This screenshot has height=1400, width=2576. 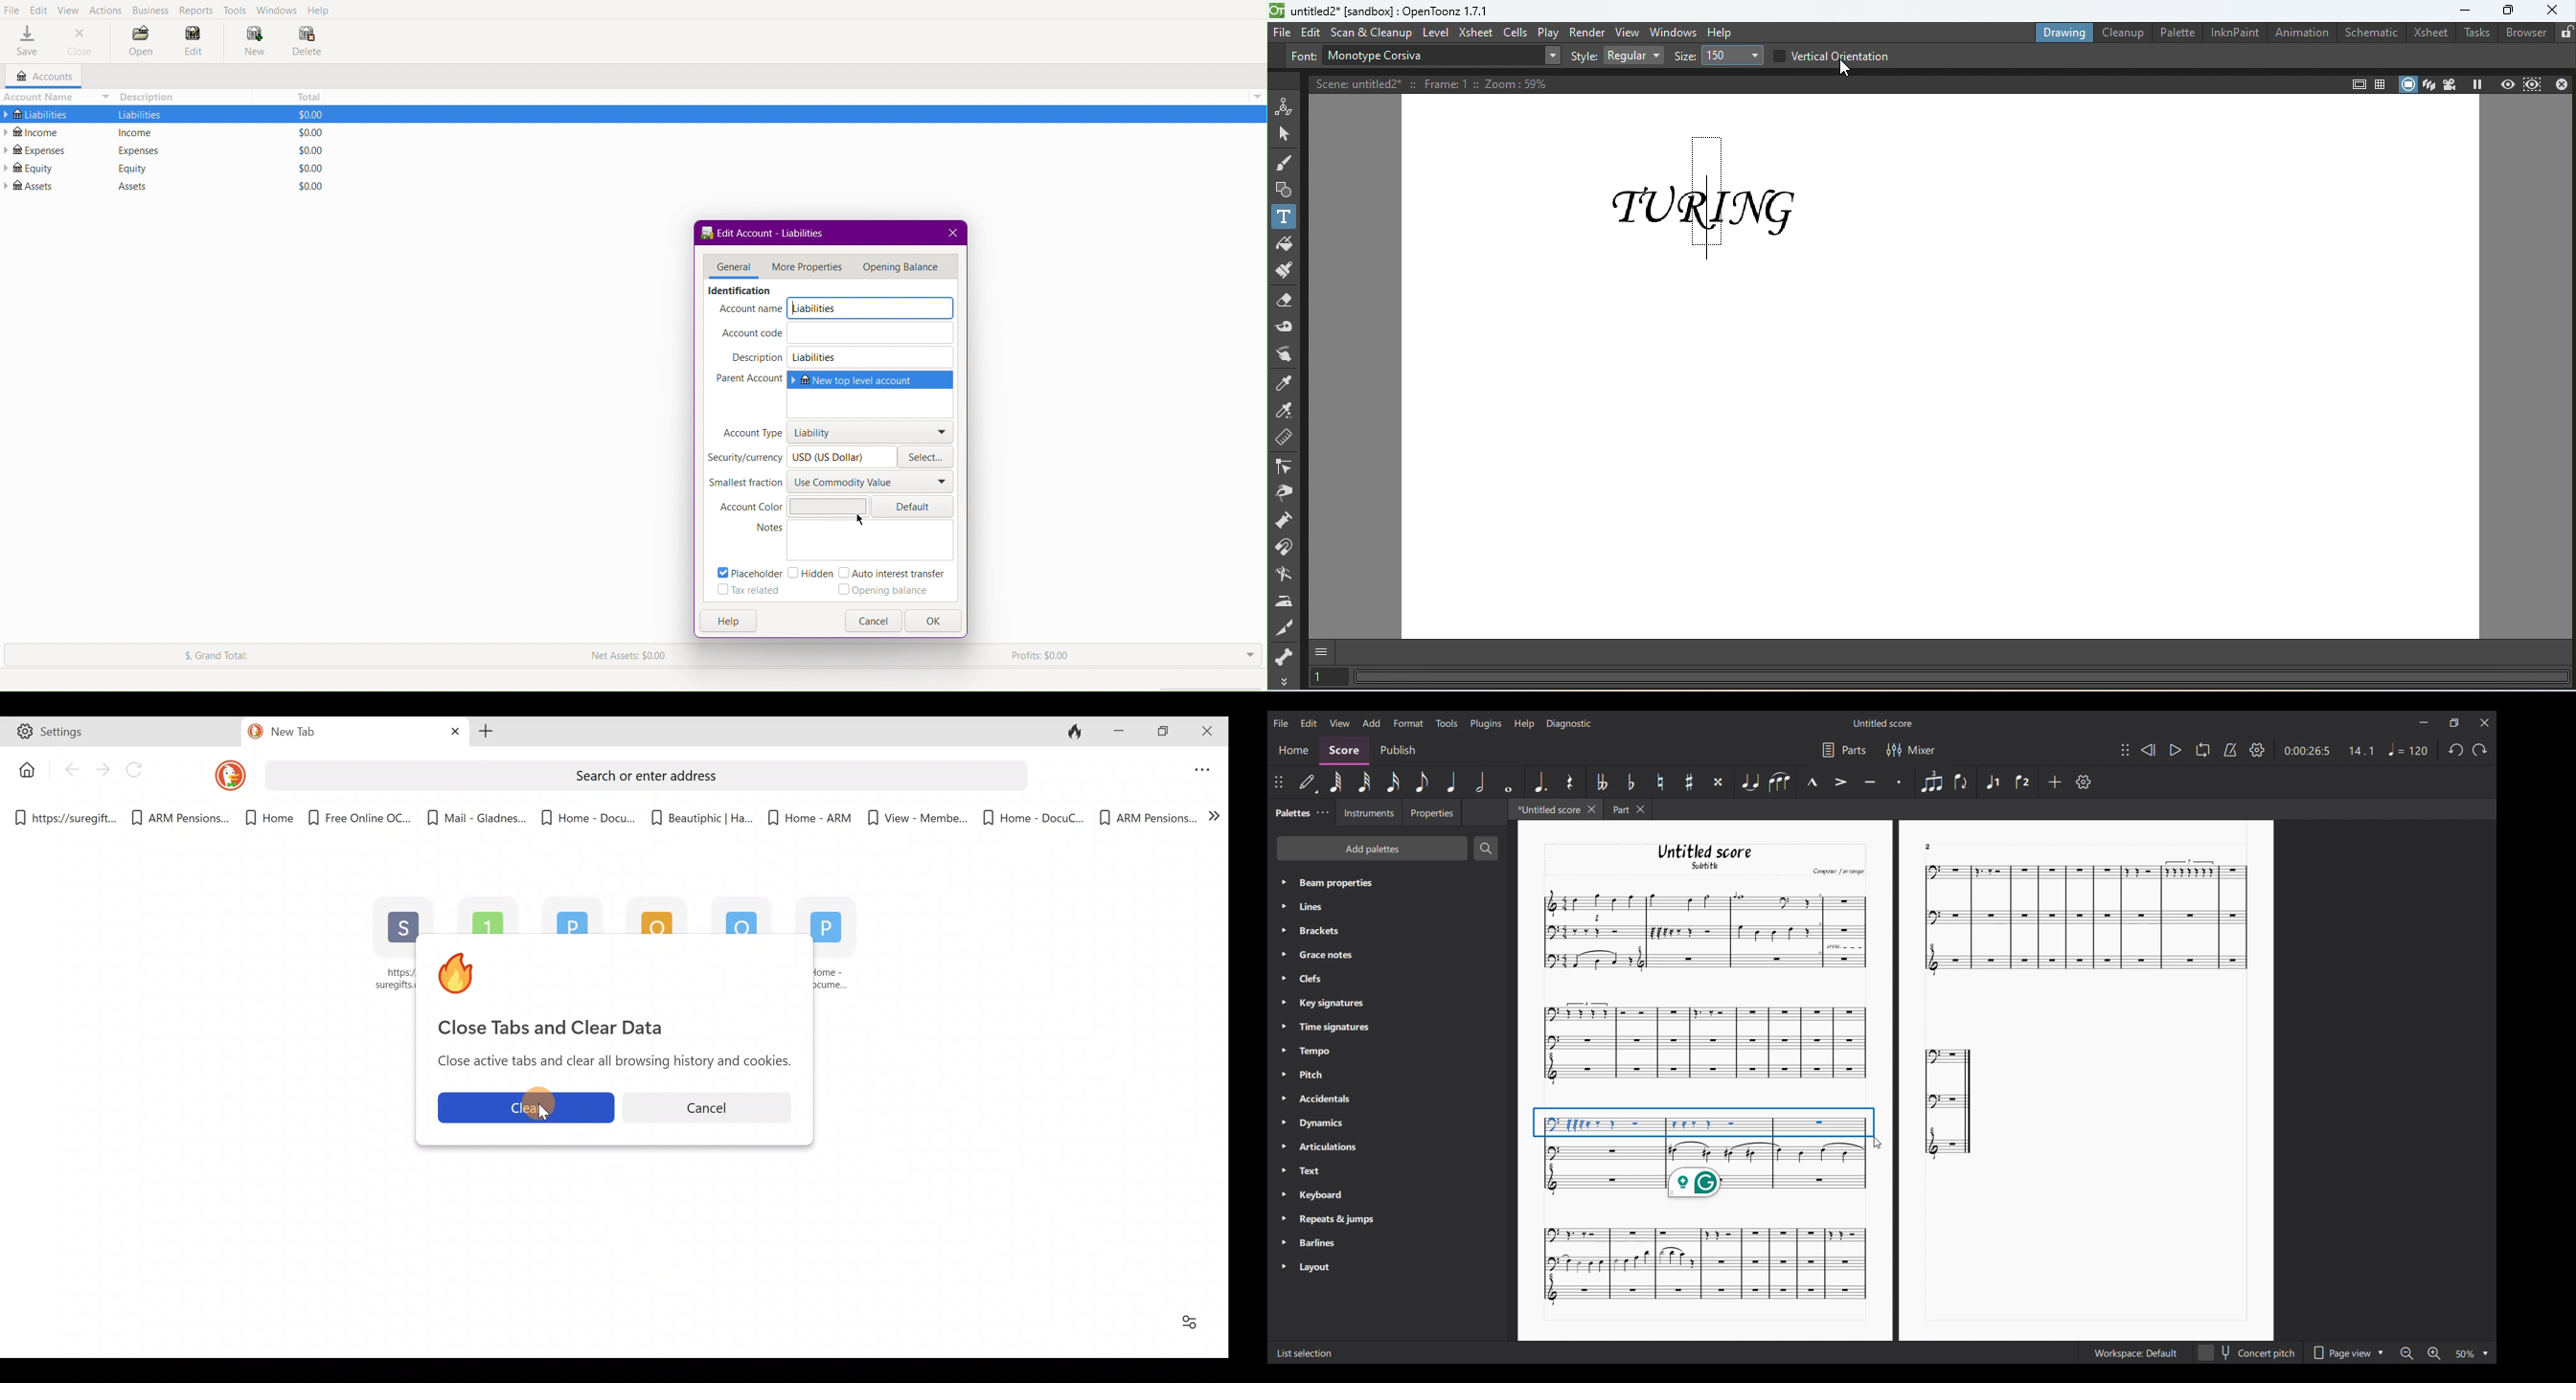 What do you see at coordinates (1310, 33) in the screenshot?
I see `Edit` at bounding box center [1310, 33].